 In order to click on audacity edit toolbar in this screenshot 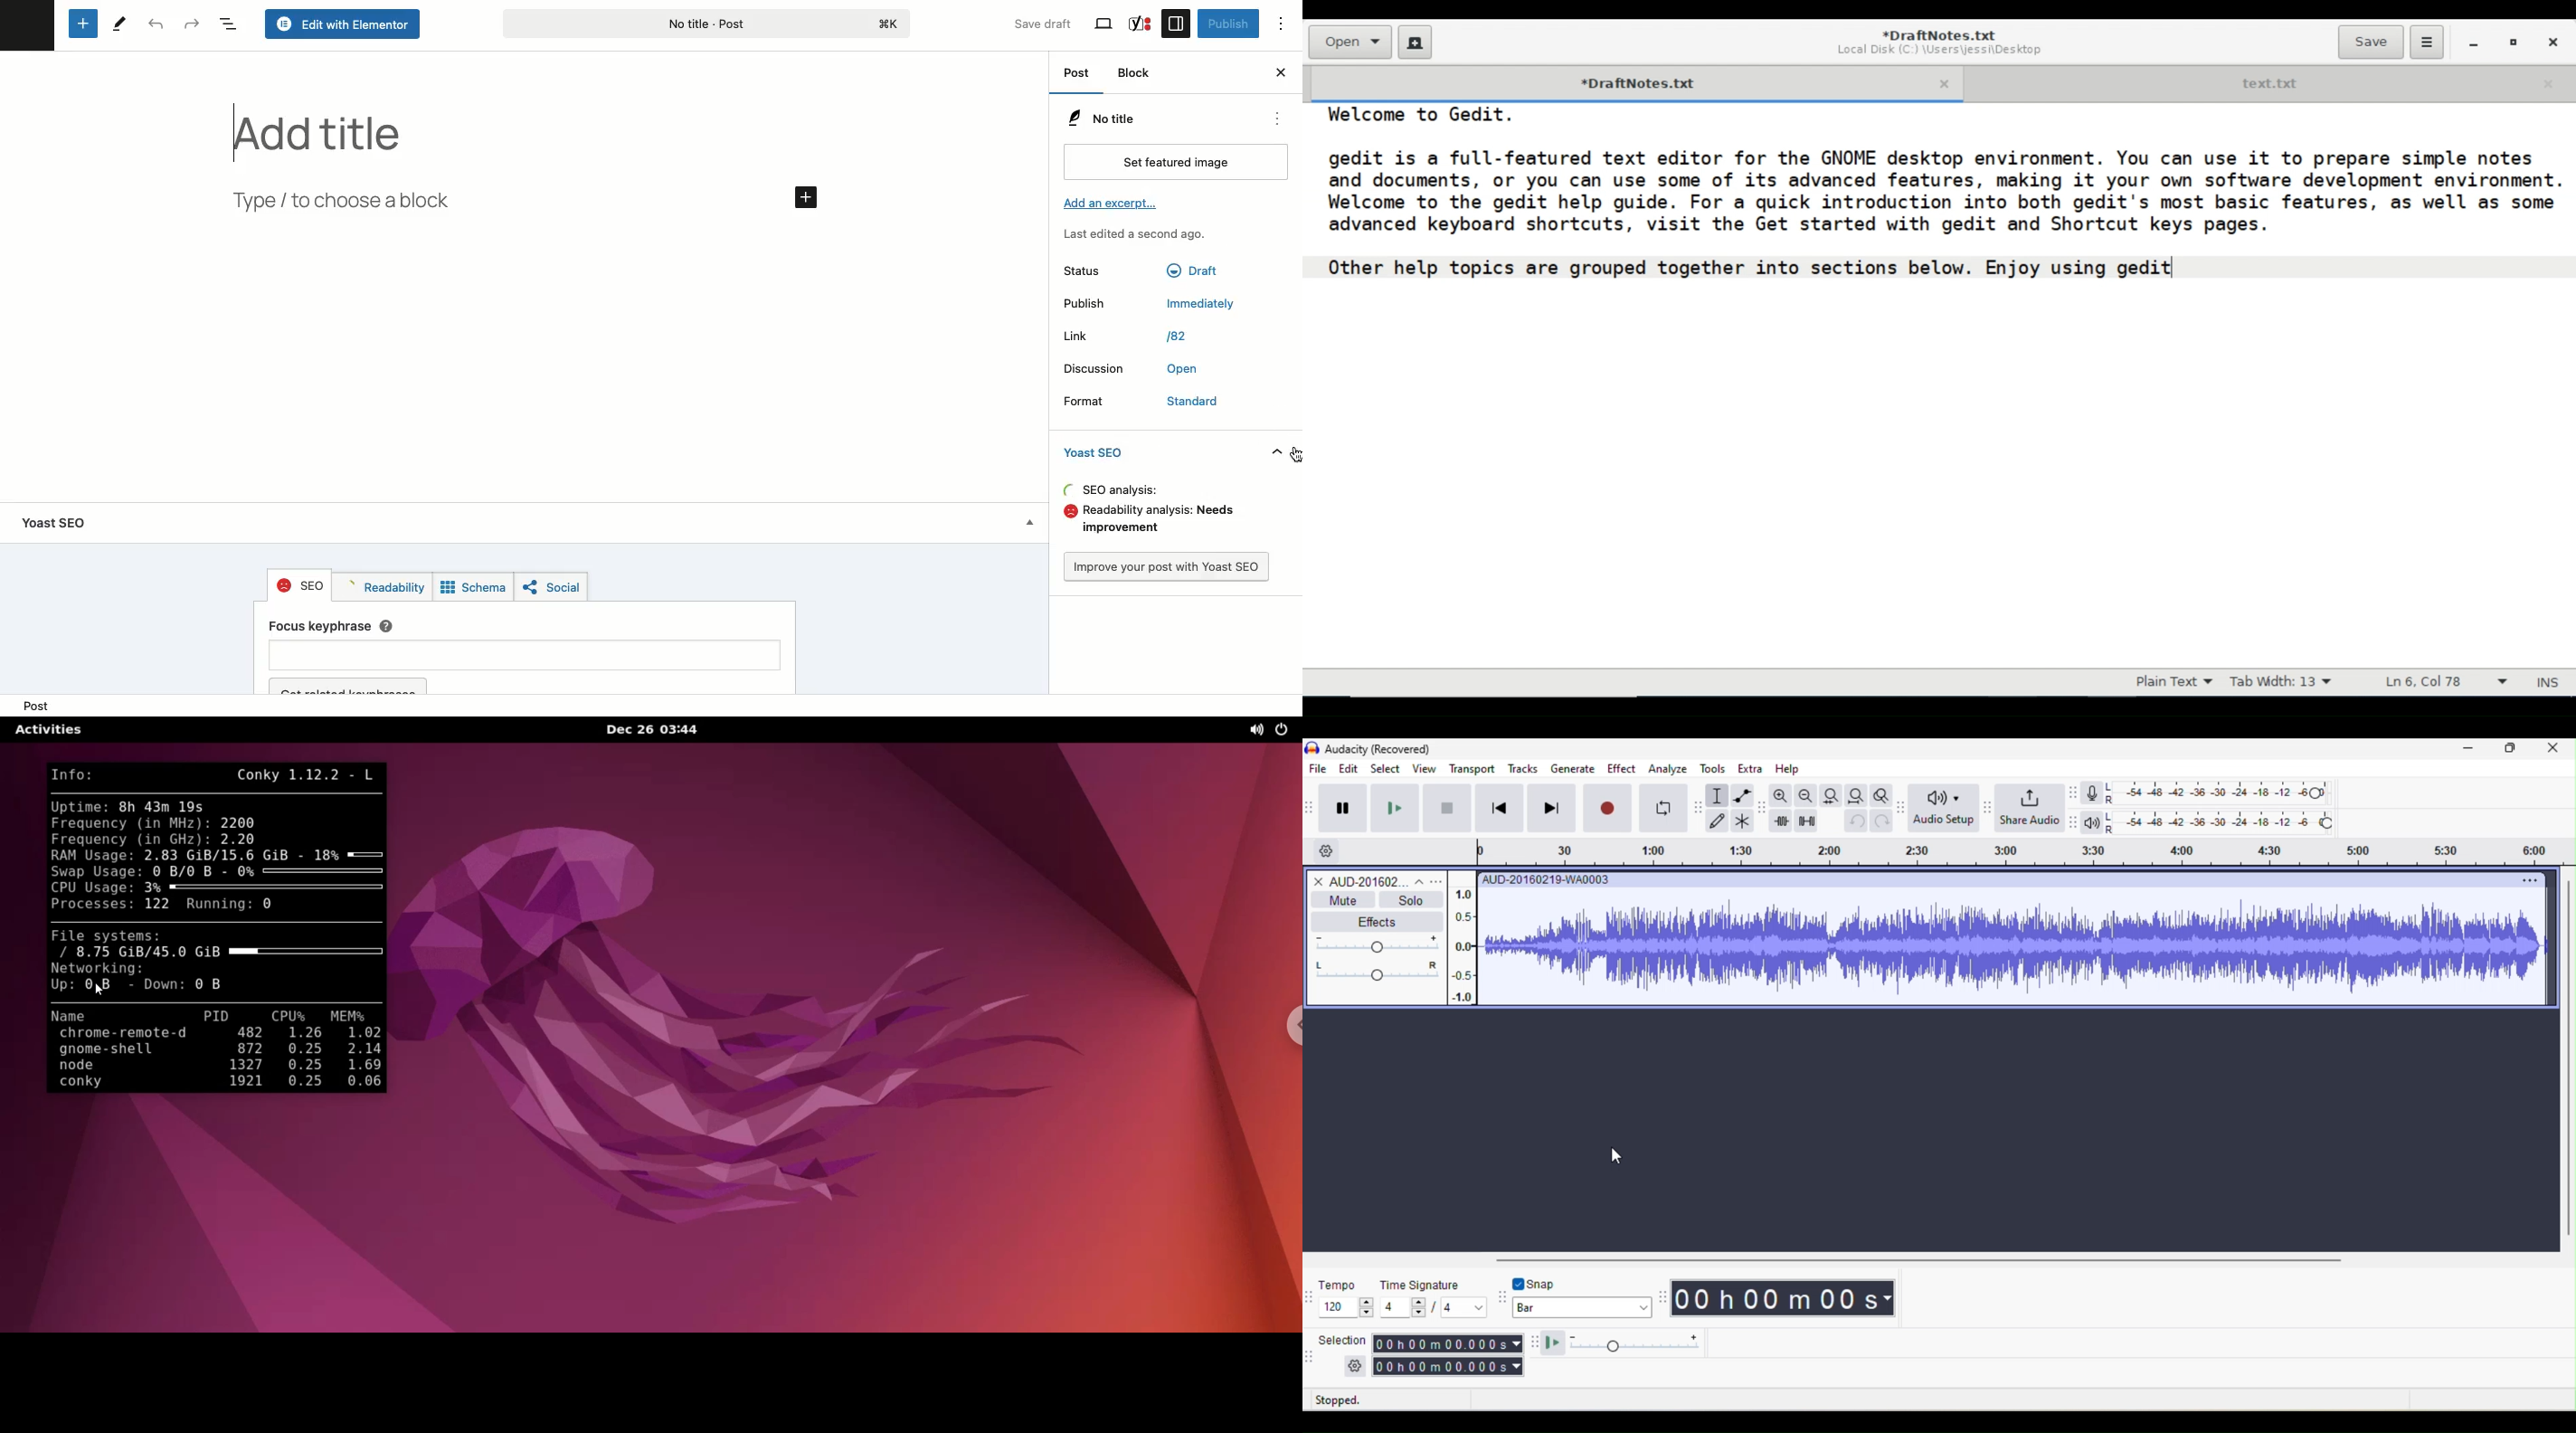, I will do `click(1763, 809)`.